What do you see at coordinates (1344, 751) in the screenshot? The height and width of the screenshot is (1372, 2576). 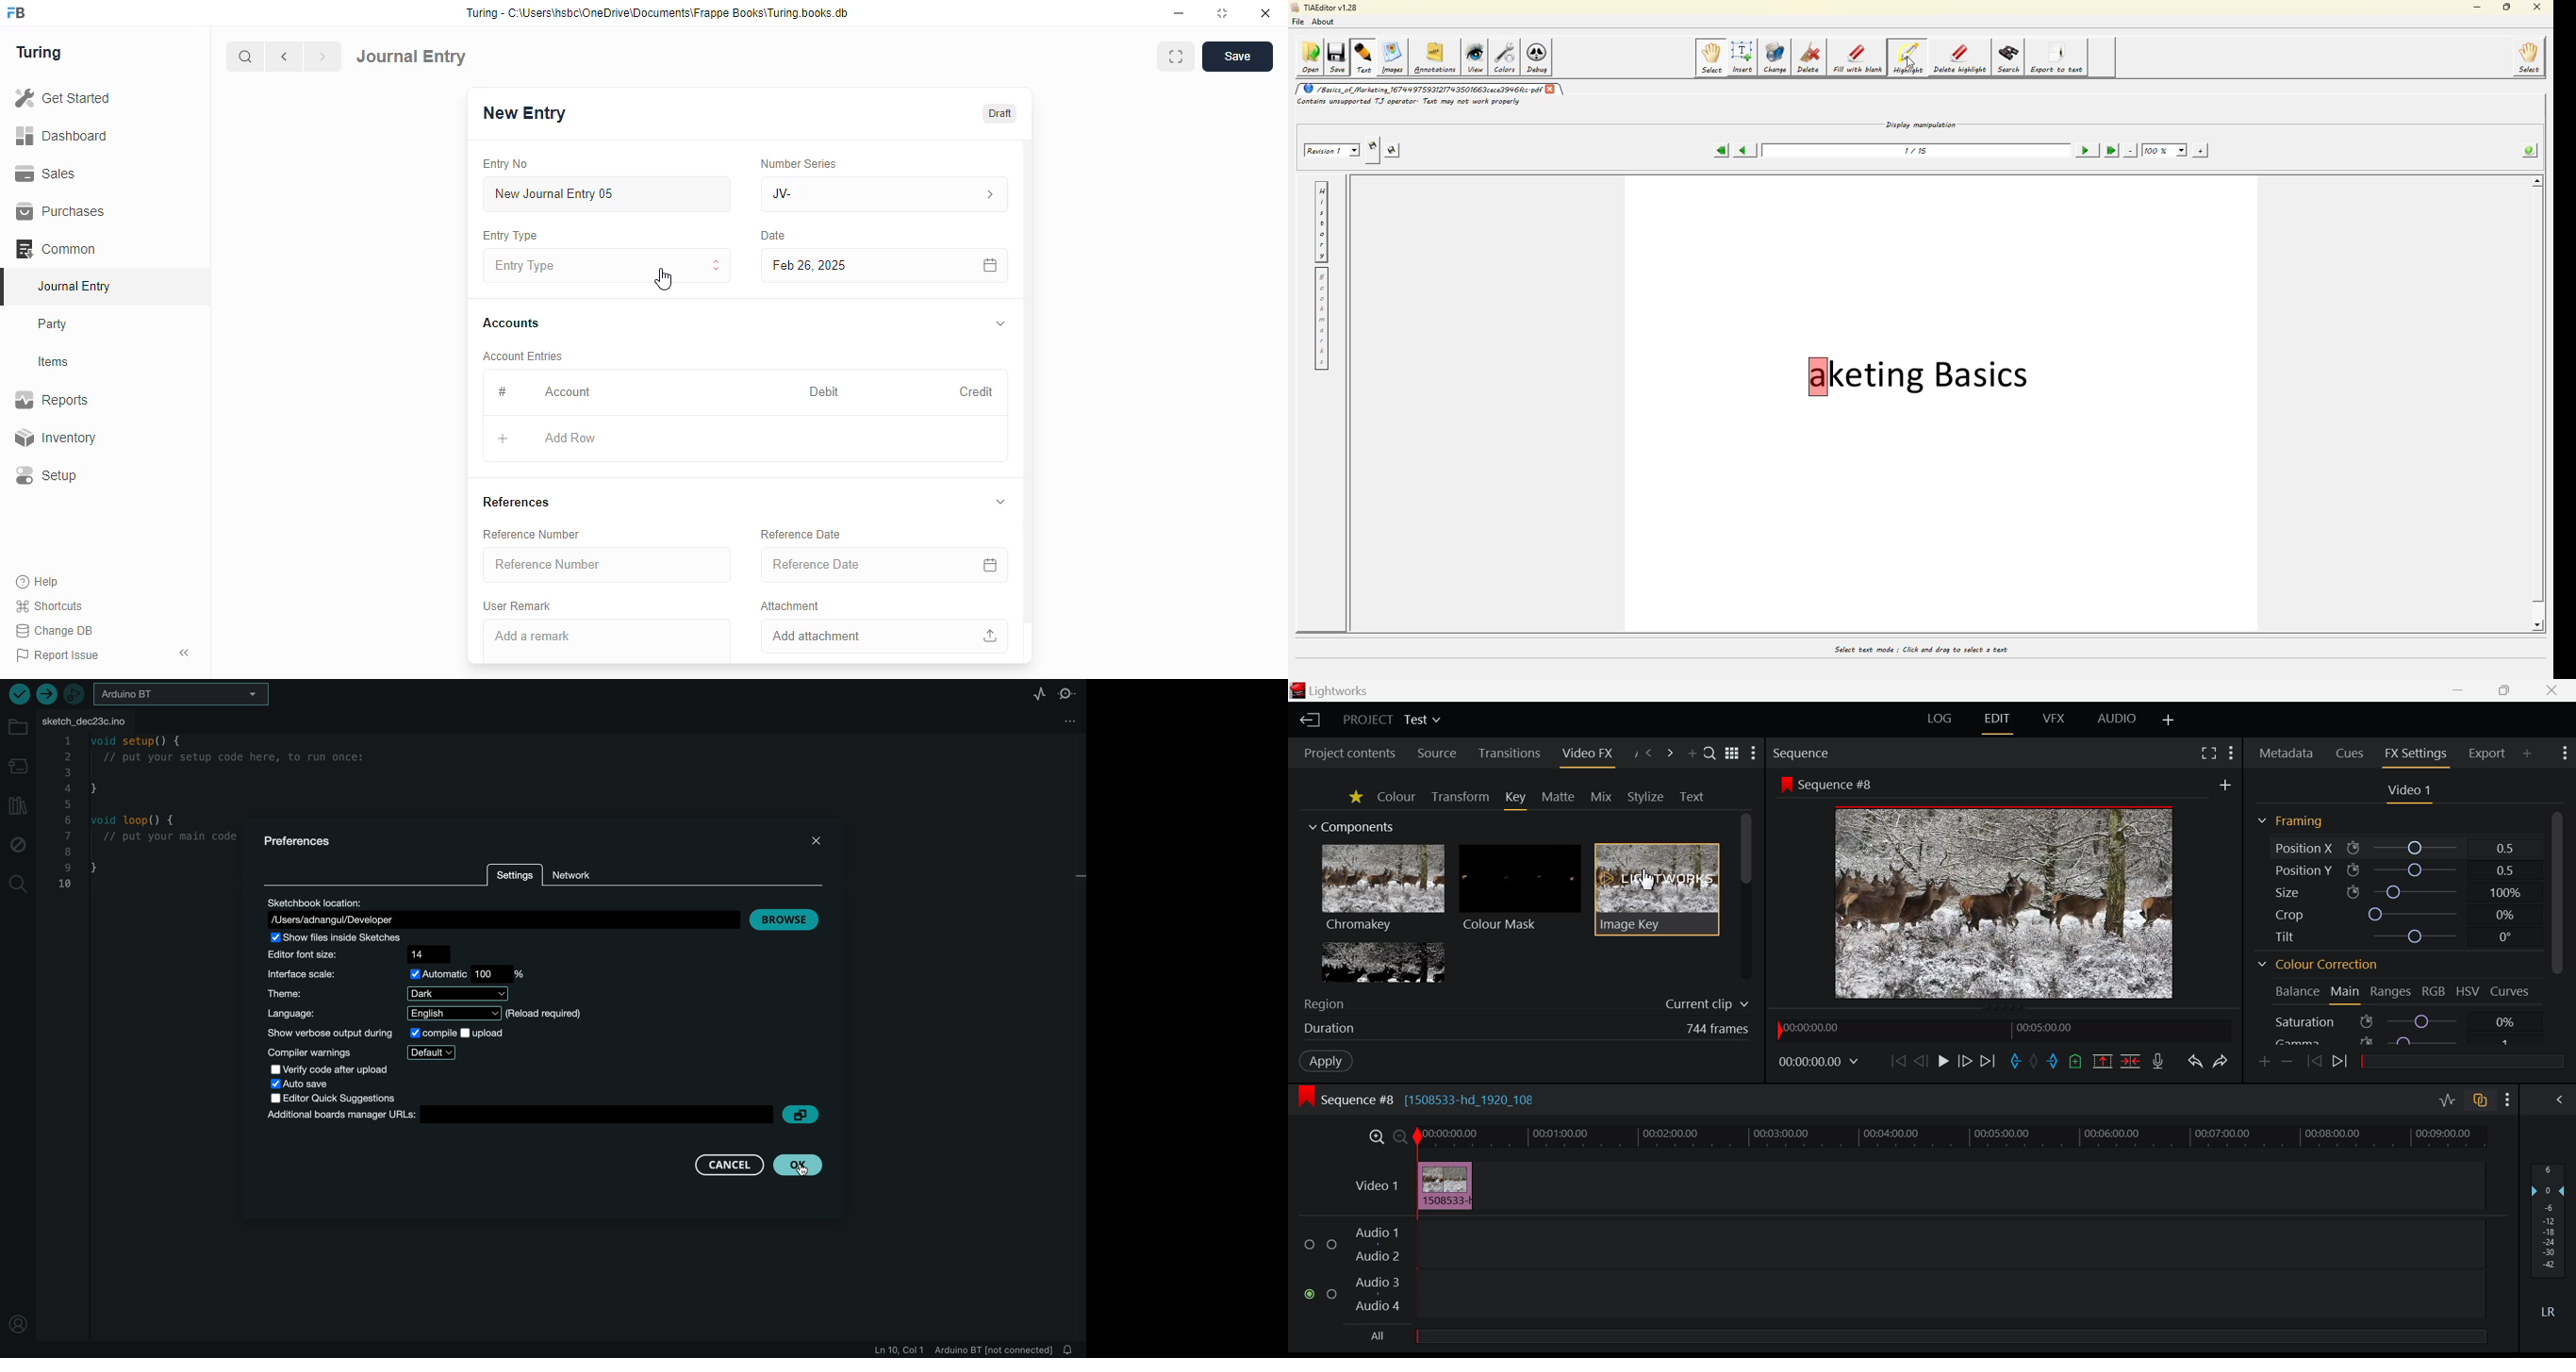 I see `Project contents` at bounding box center [1344, 751].